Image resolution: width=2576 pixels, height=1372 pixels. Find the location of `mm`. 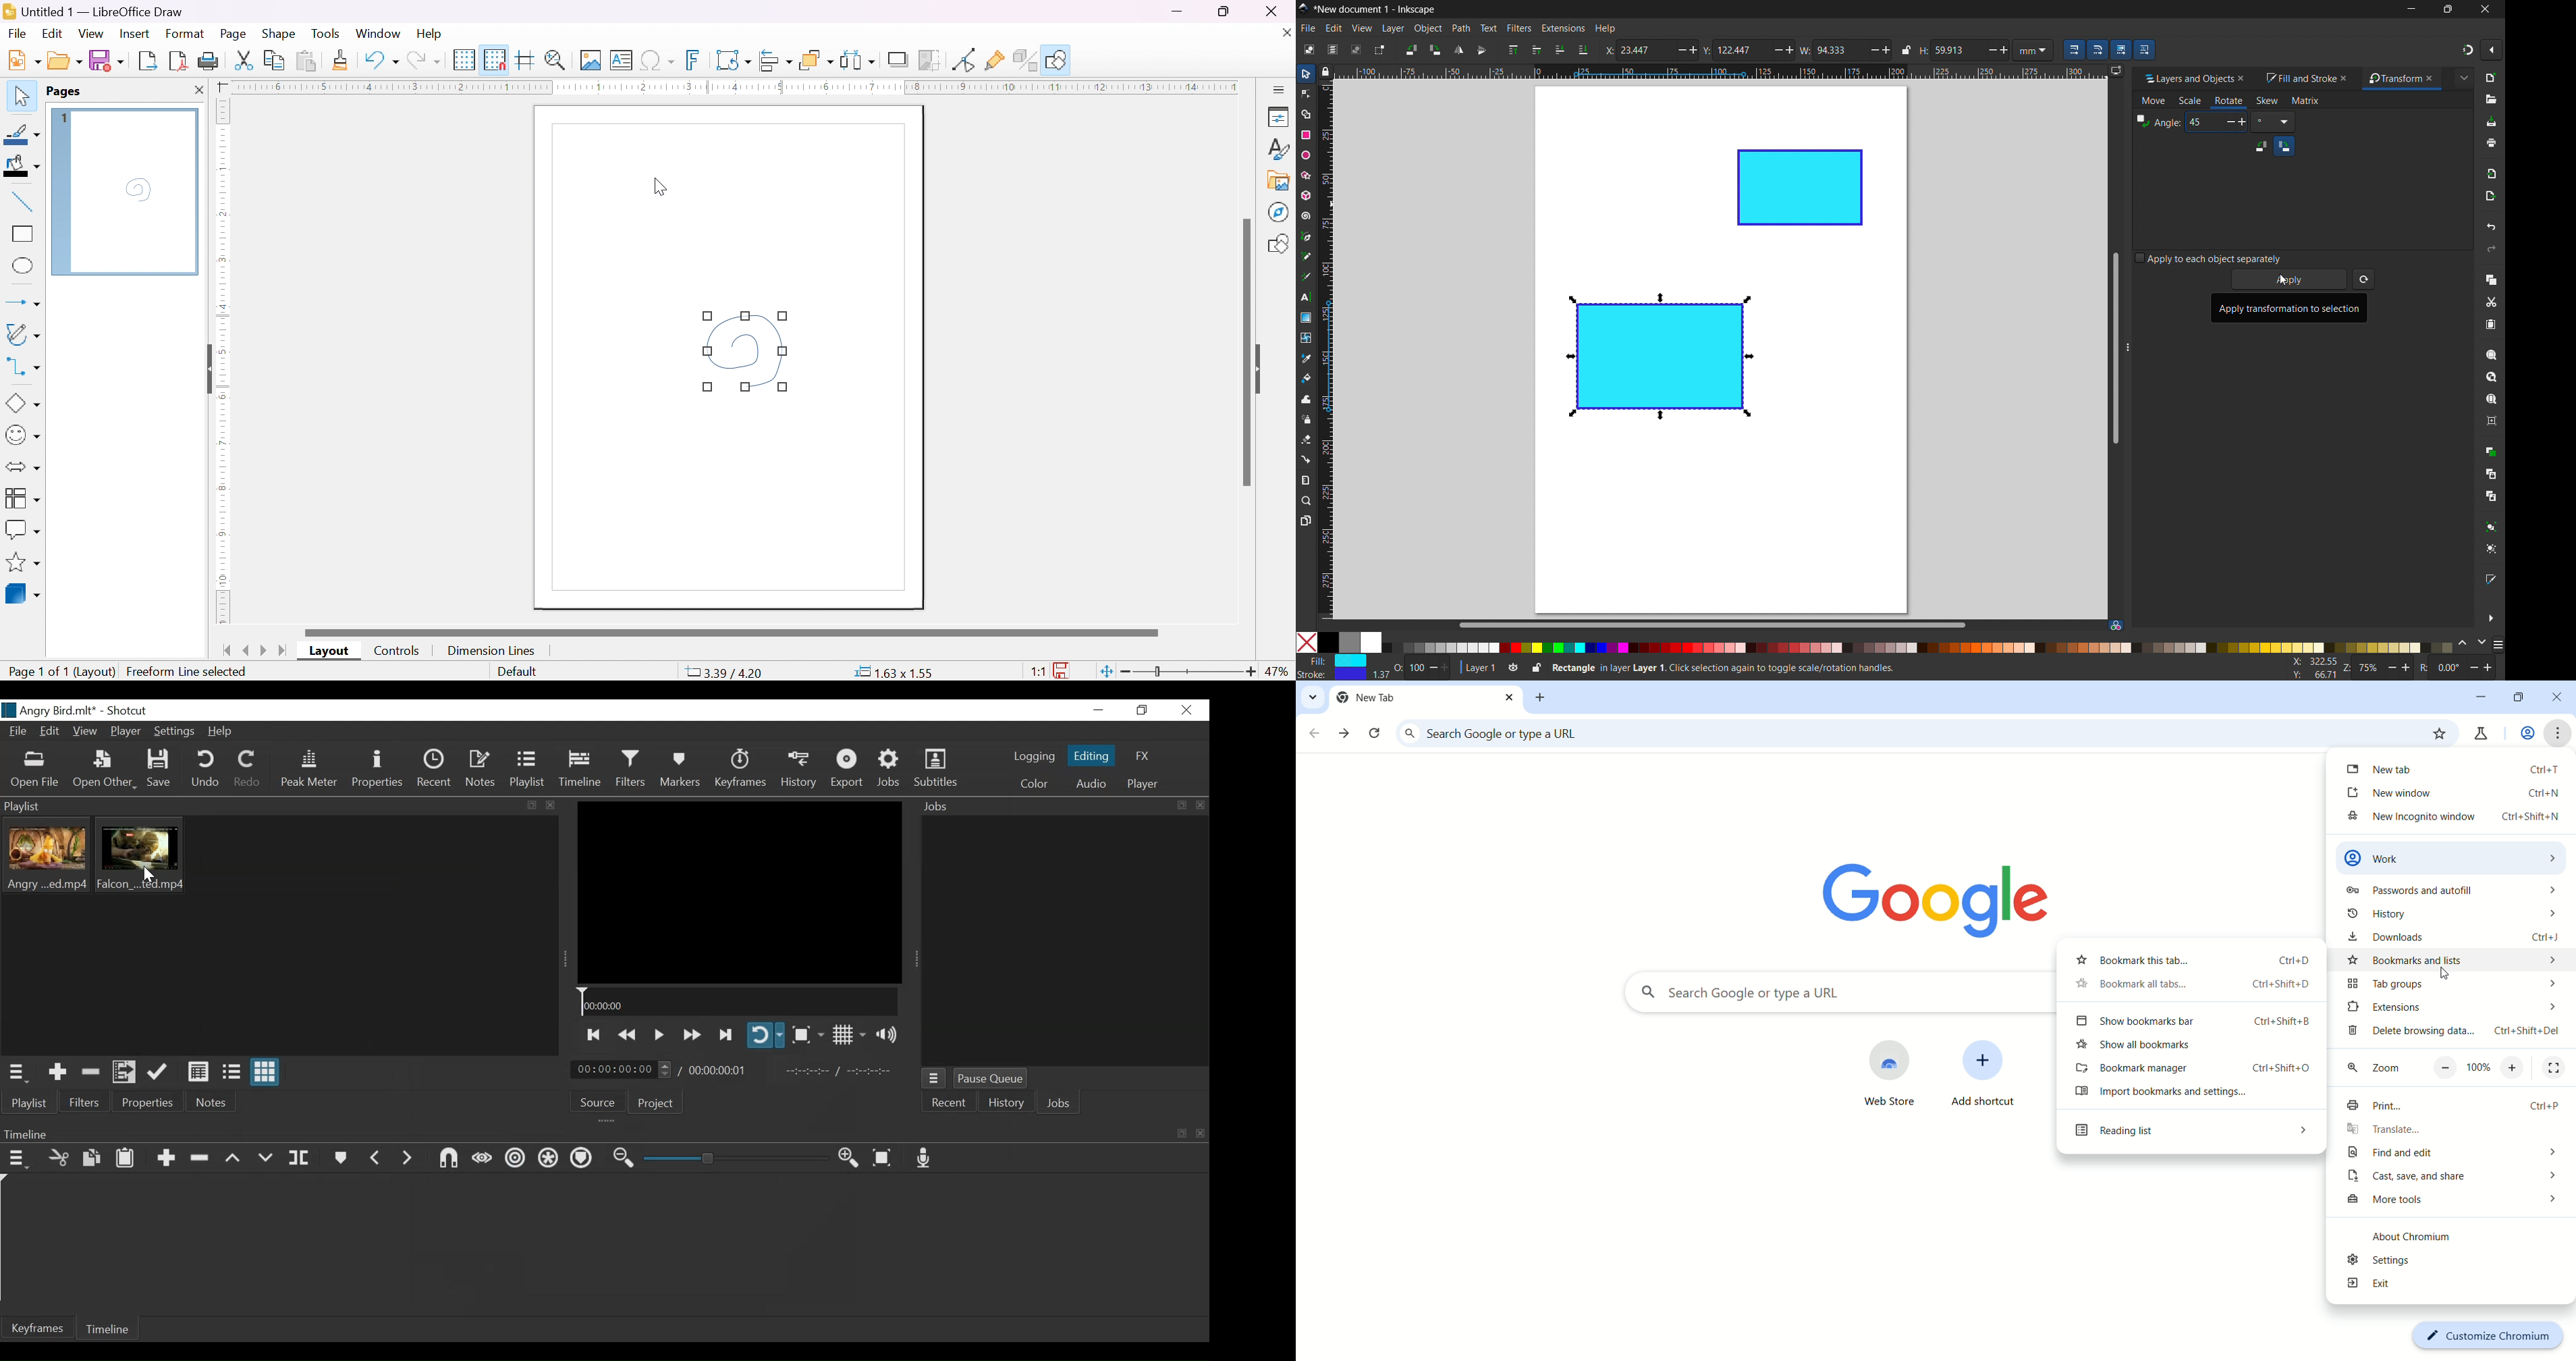

mm is located at coordinates (2035, 49).